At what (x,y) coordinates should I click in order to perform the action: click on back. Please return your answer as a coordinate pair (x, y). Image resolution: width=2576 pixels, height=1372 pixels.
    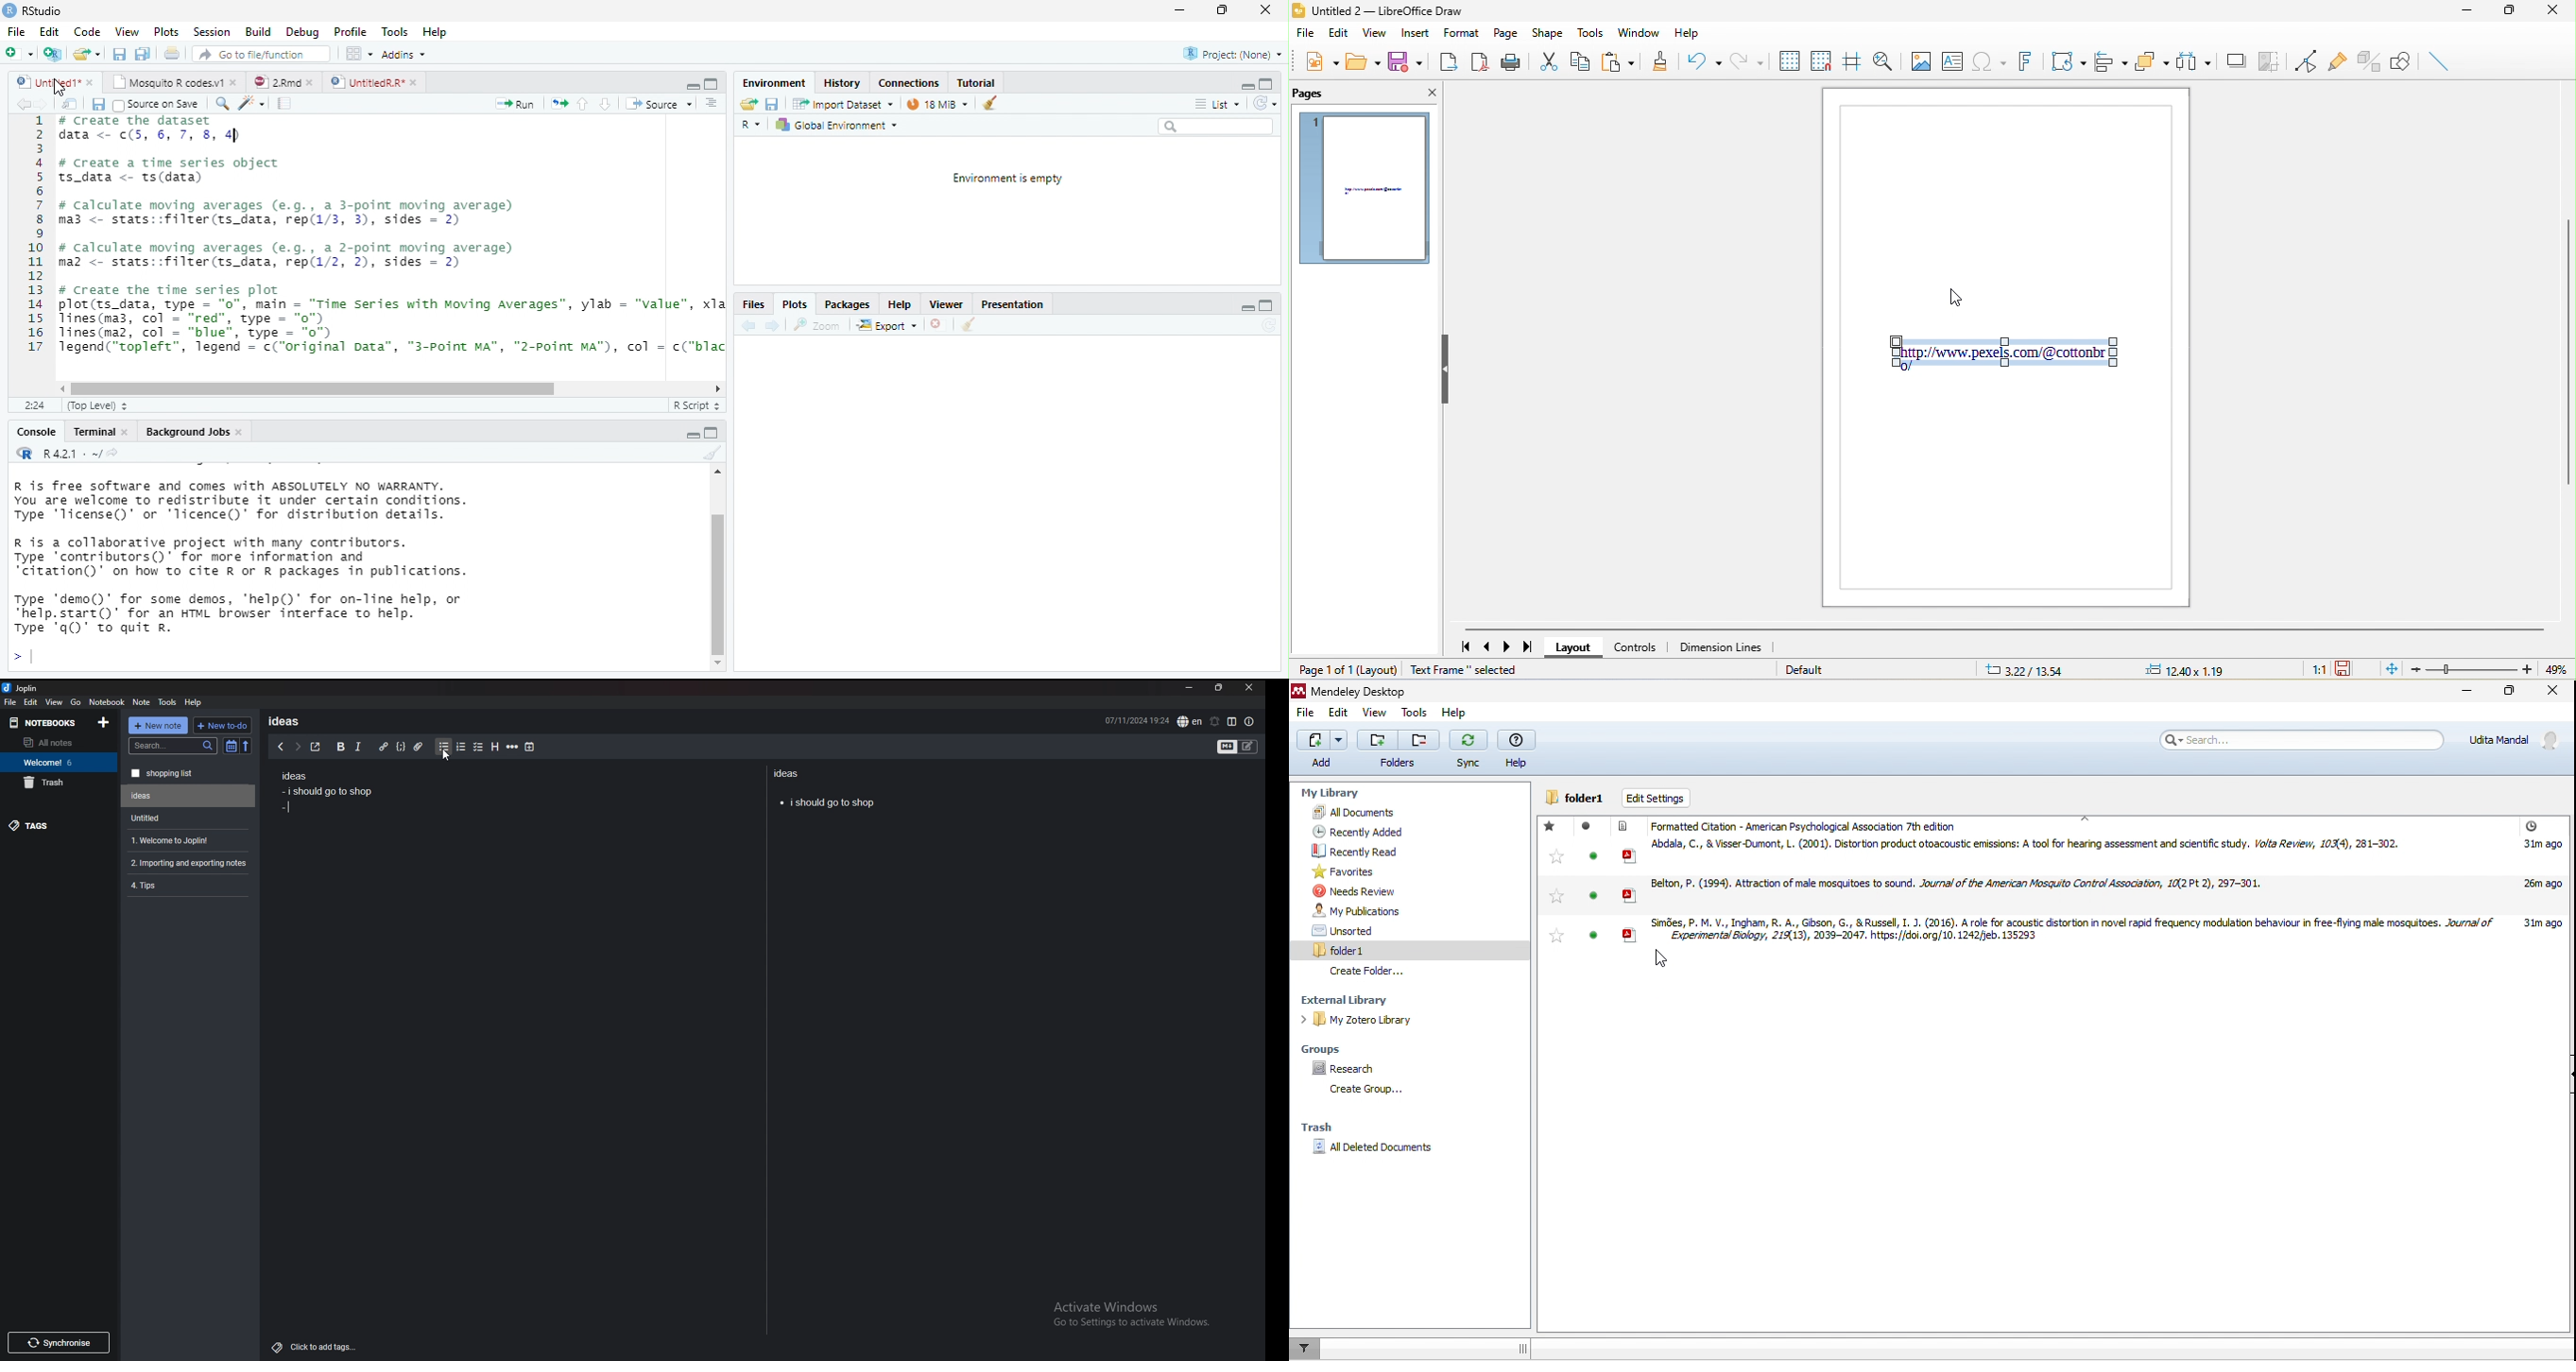
    Looking at the image, I should click on (746, 326).